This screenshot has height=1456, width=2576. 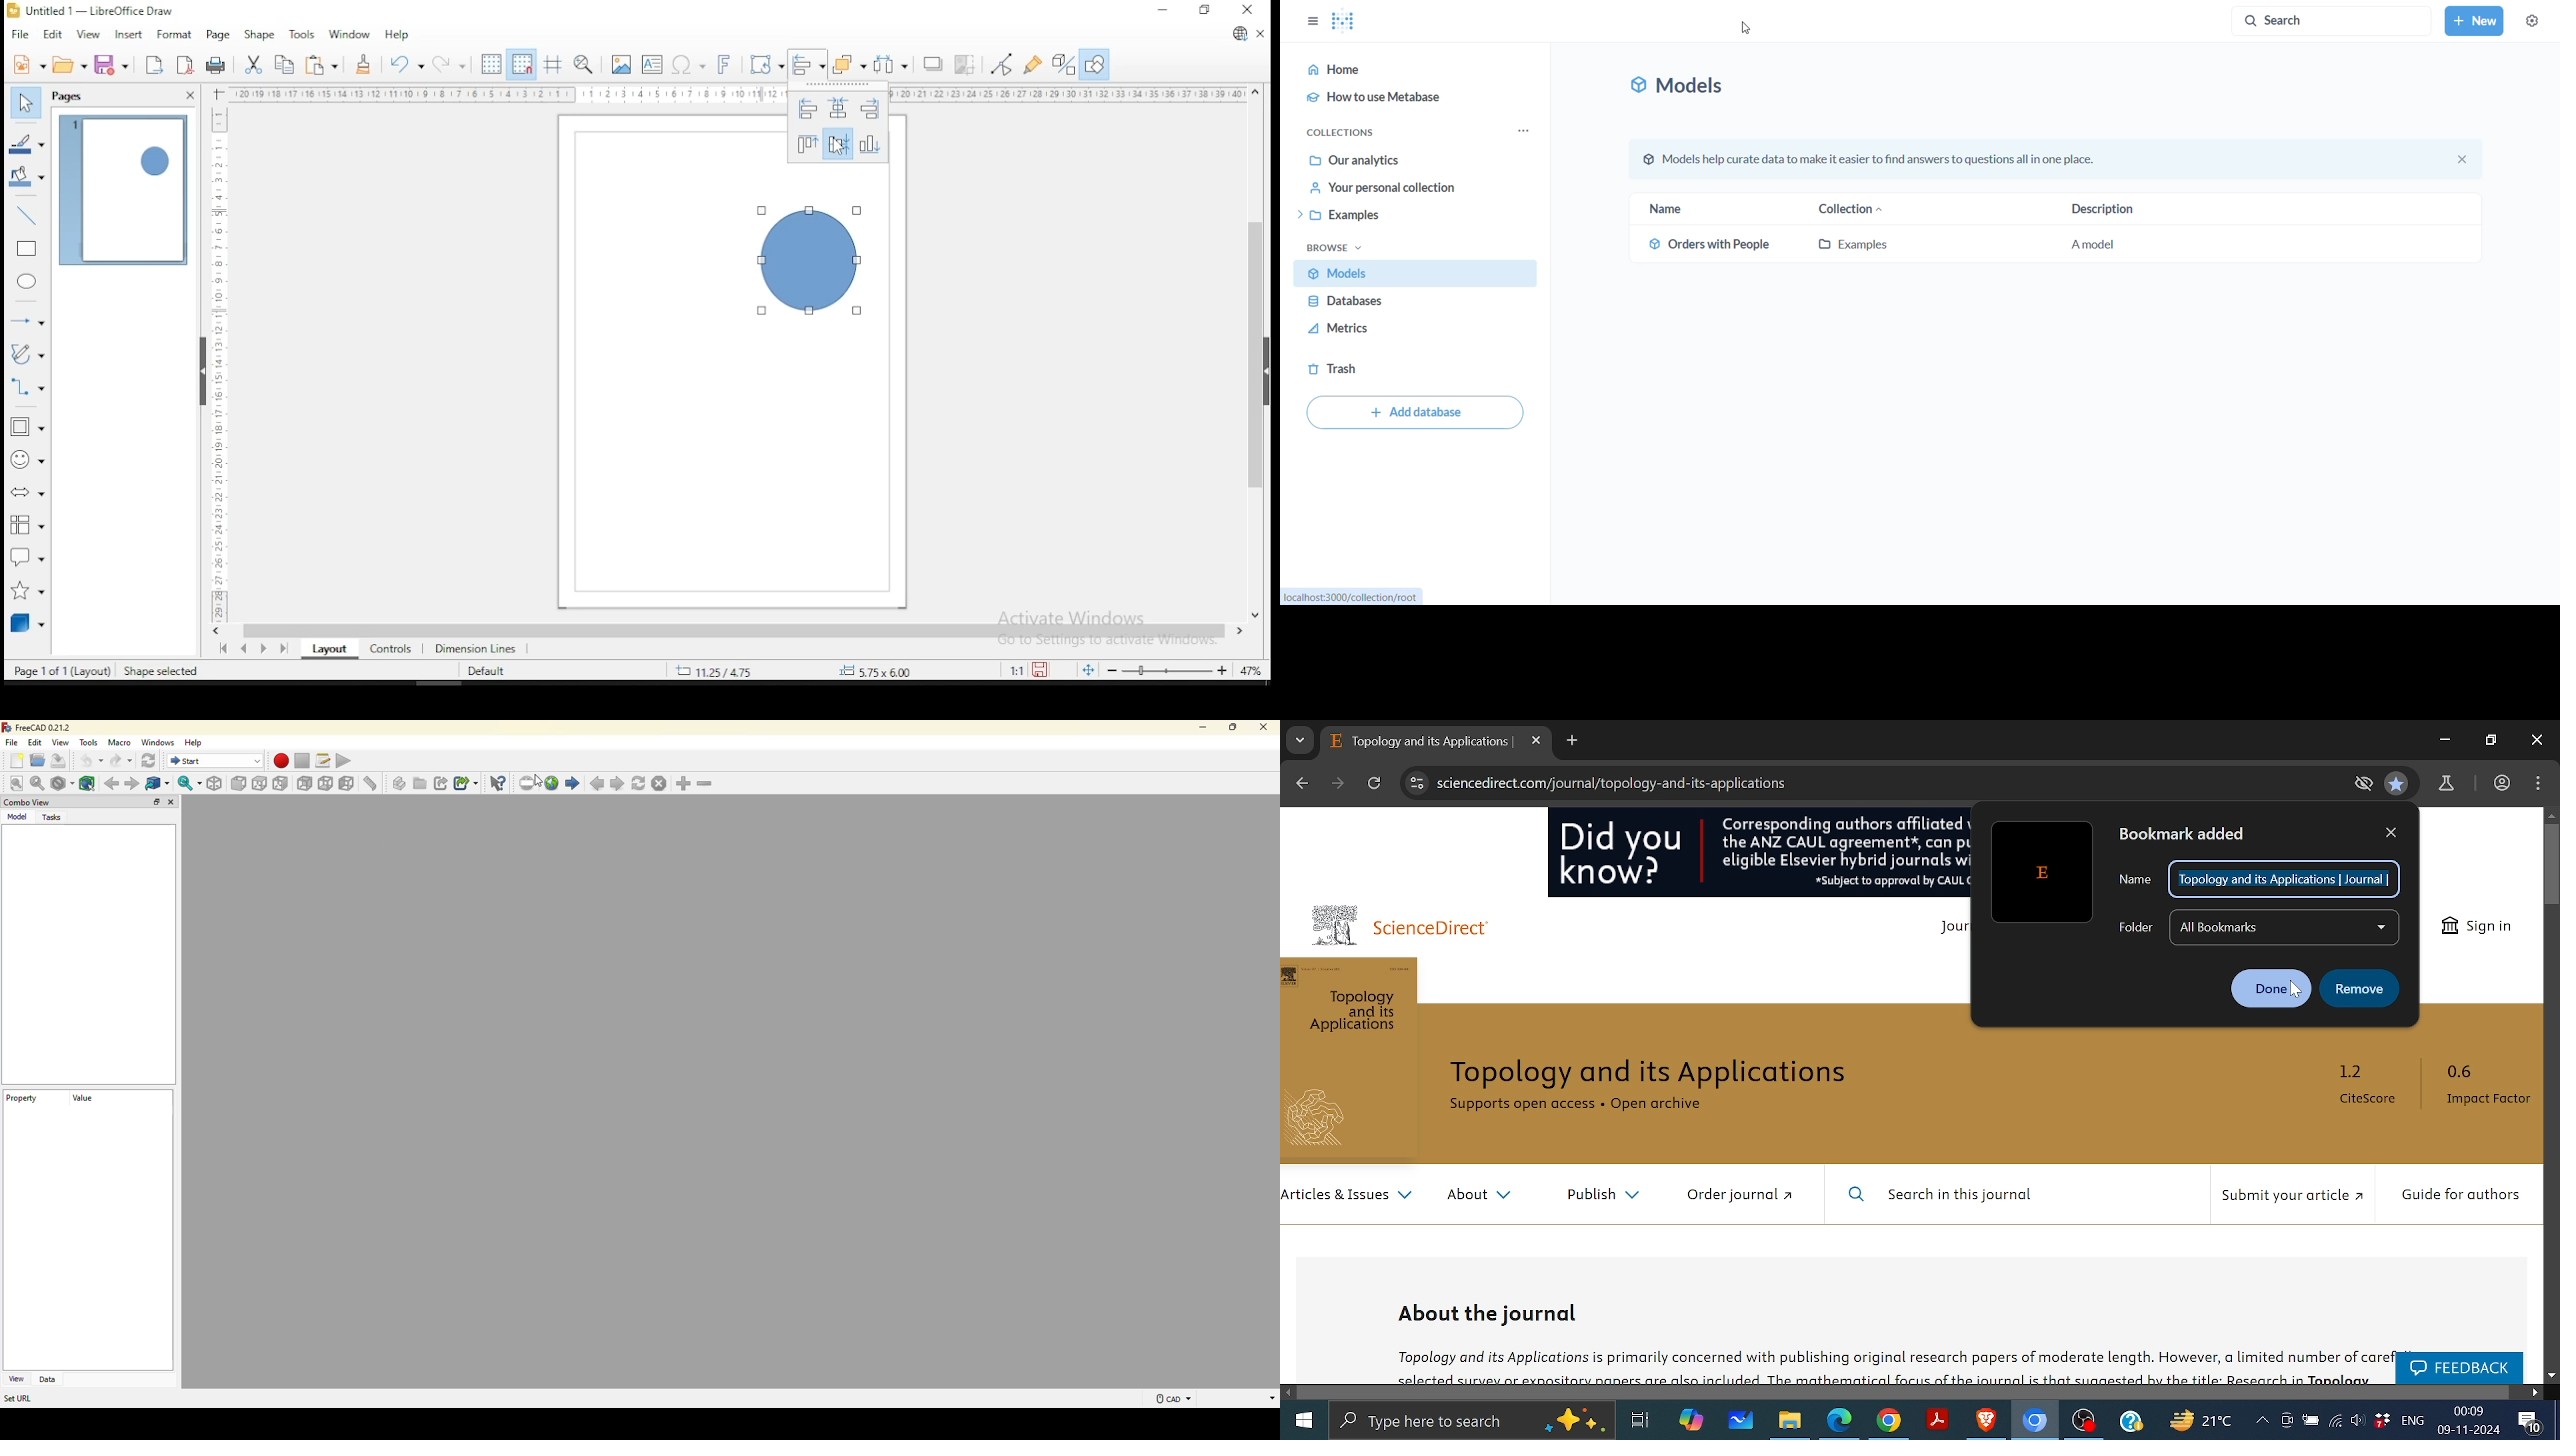 What do you see at coordinates (684, 784) in the screenshot?
I see `zoom in` at bounding box center [684, 784].